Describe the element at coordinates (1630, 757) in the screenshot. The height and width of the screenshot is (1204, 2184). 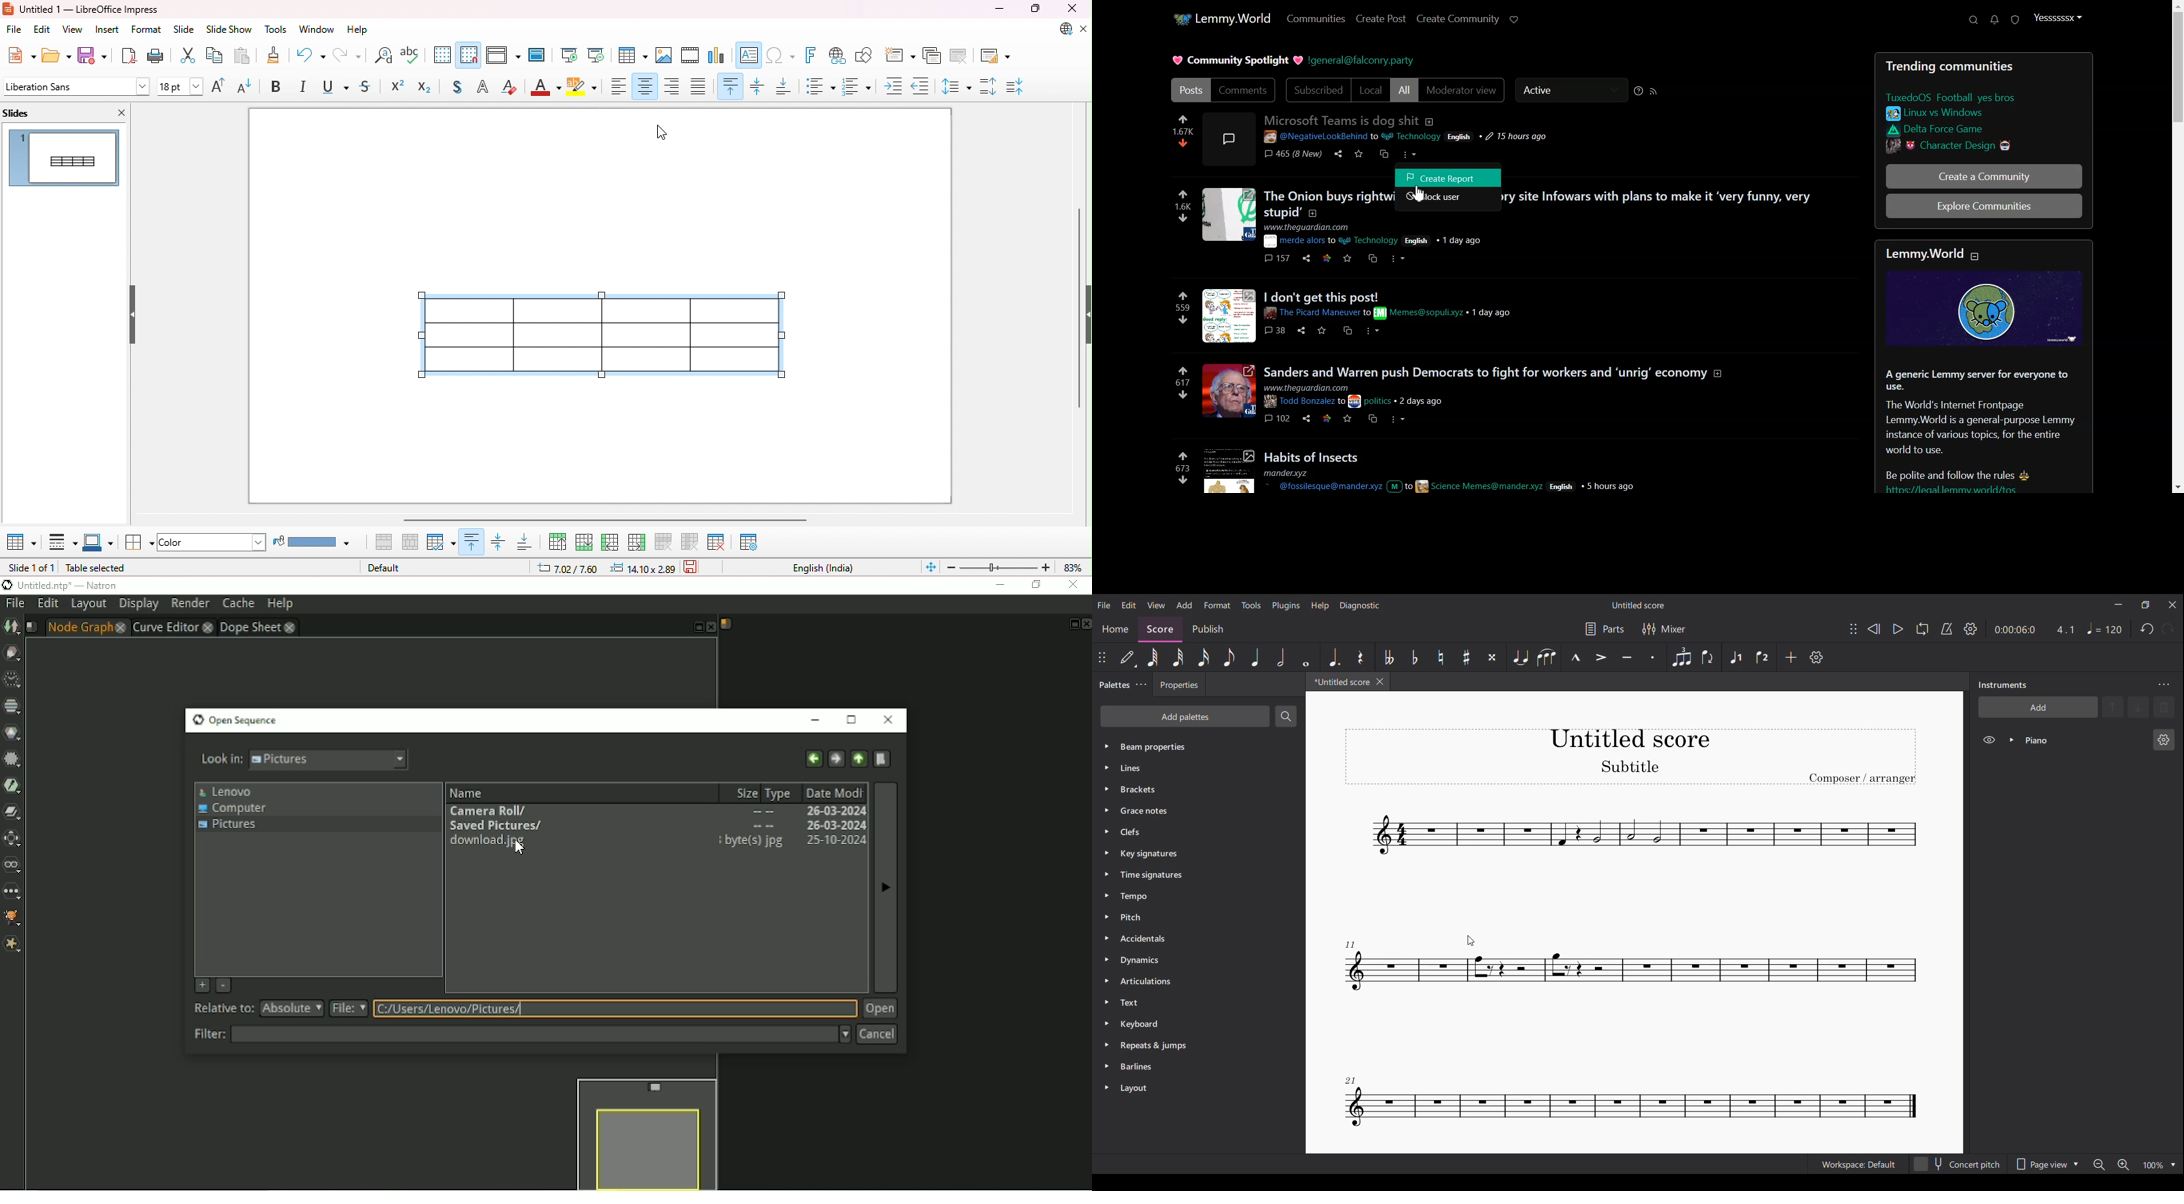
I see `Score title, sub-title and composer / arranger` at that location.